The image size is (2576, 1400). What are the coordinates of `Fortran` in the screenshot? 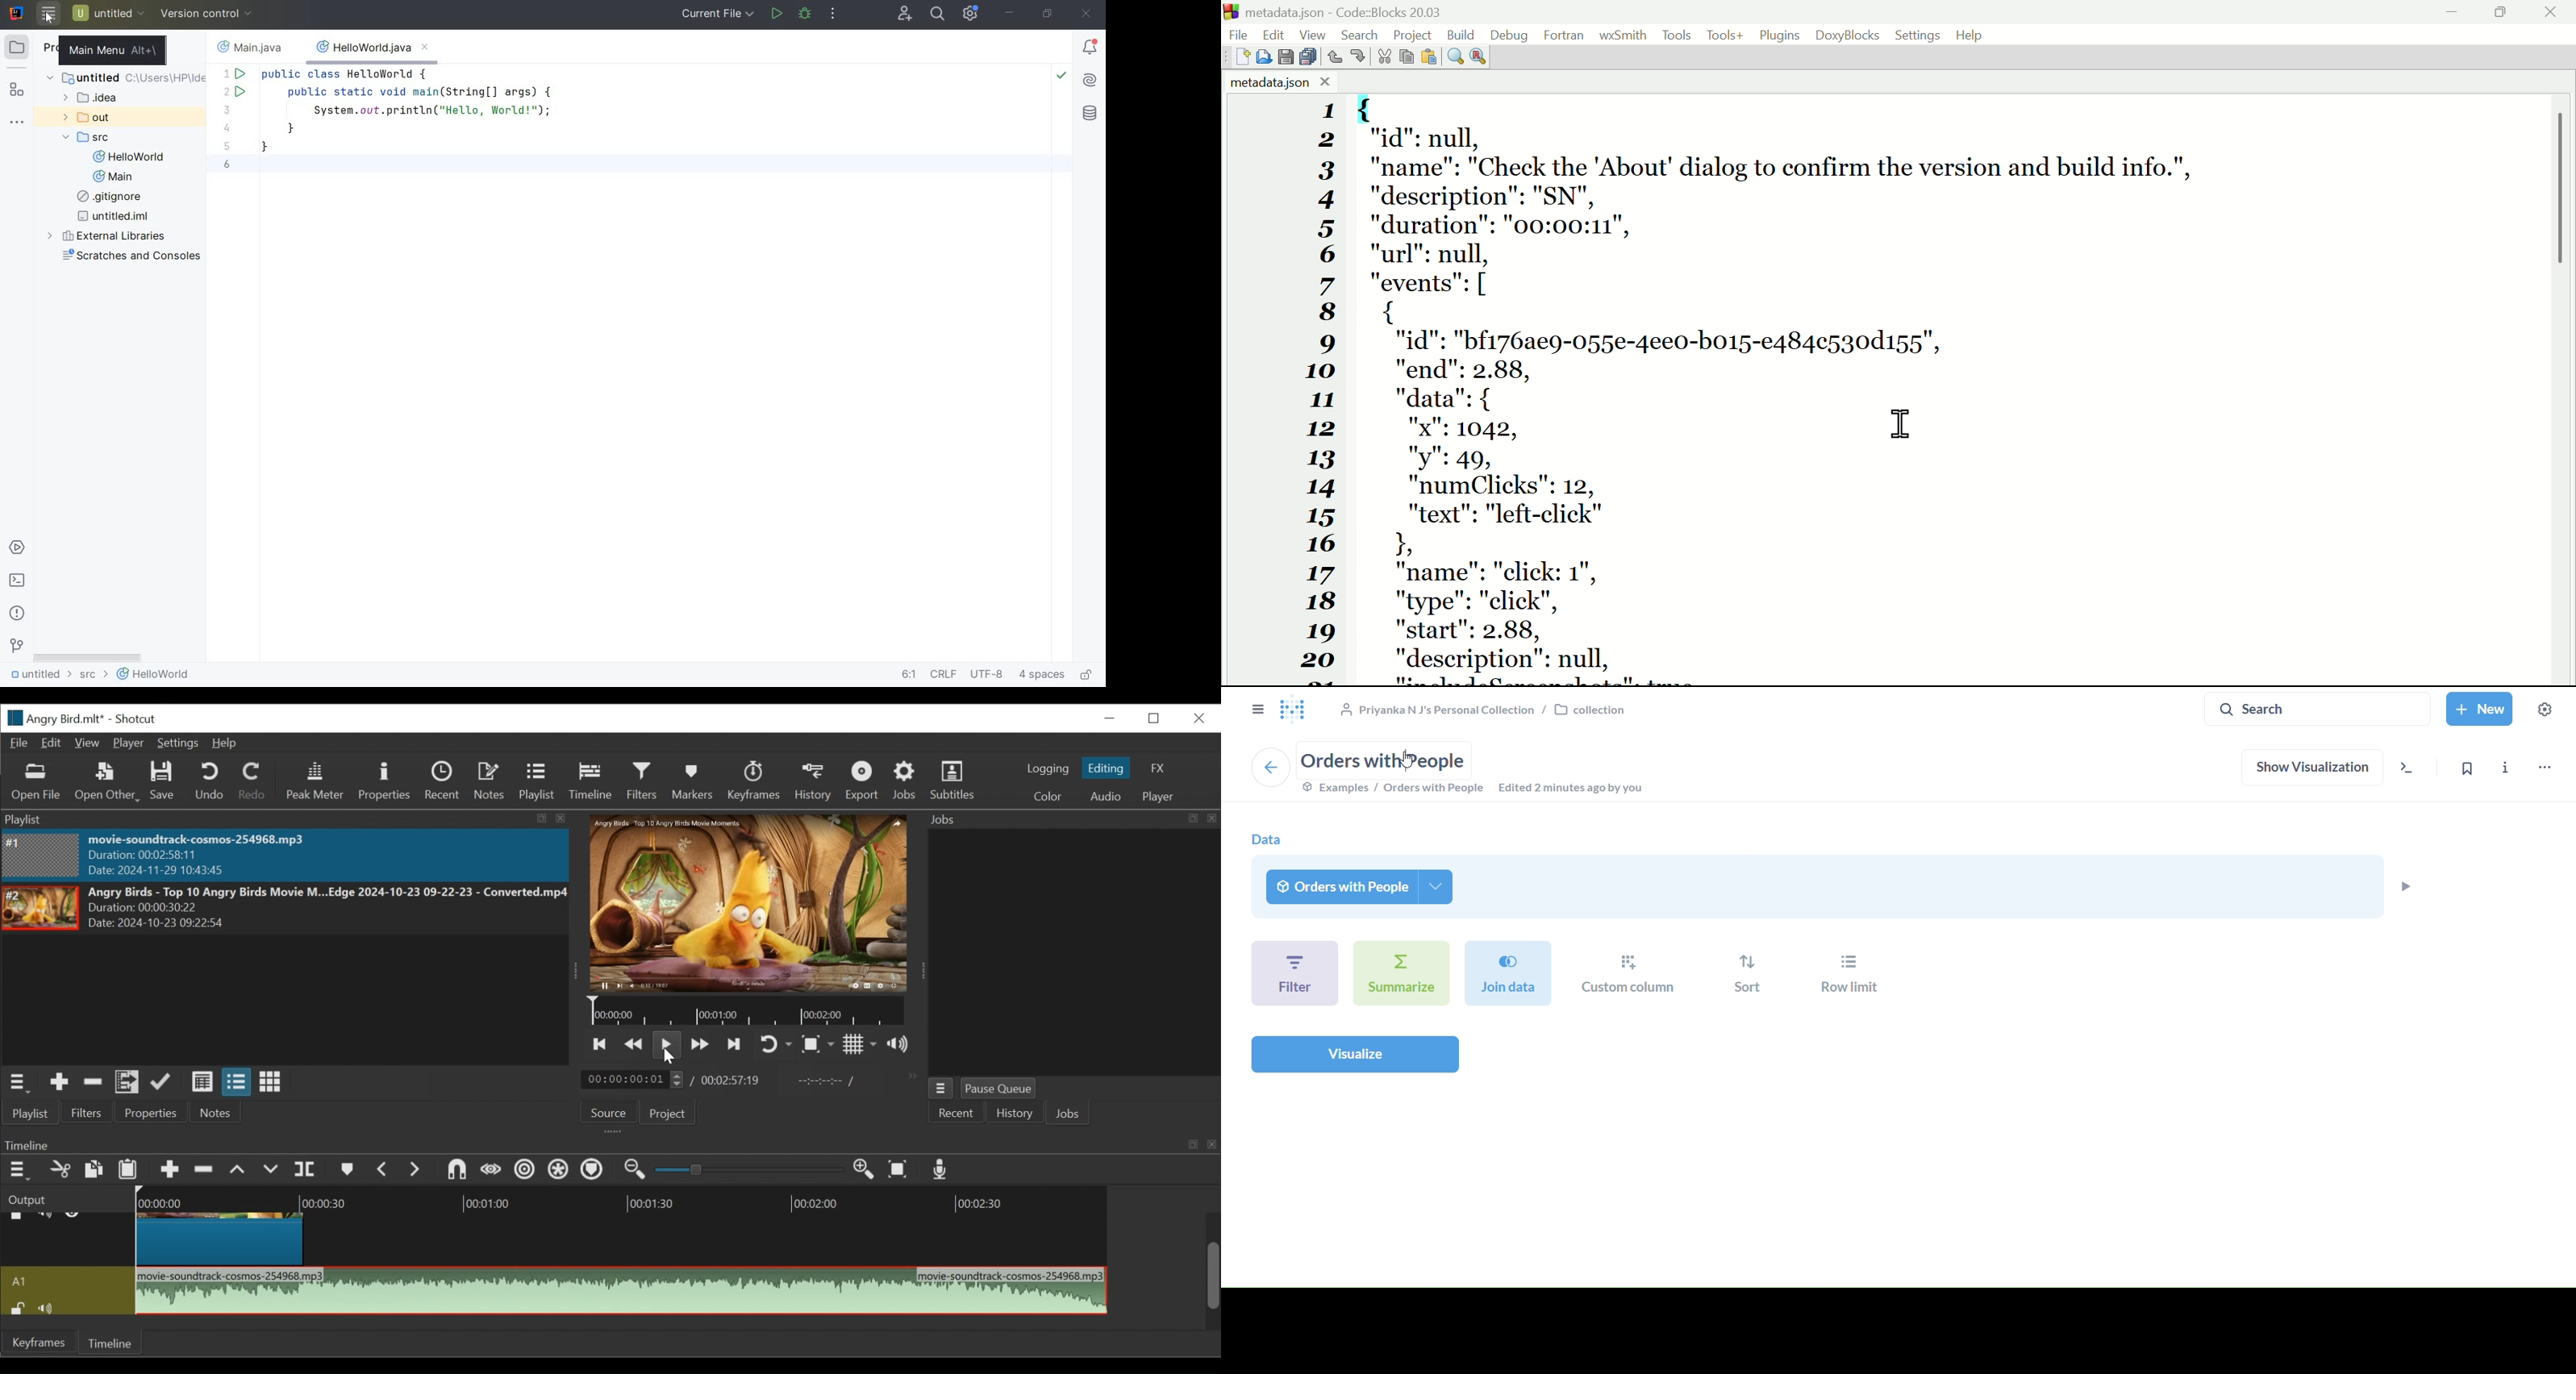 It's located at (1564, 35).